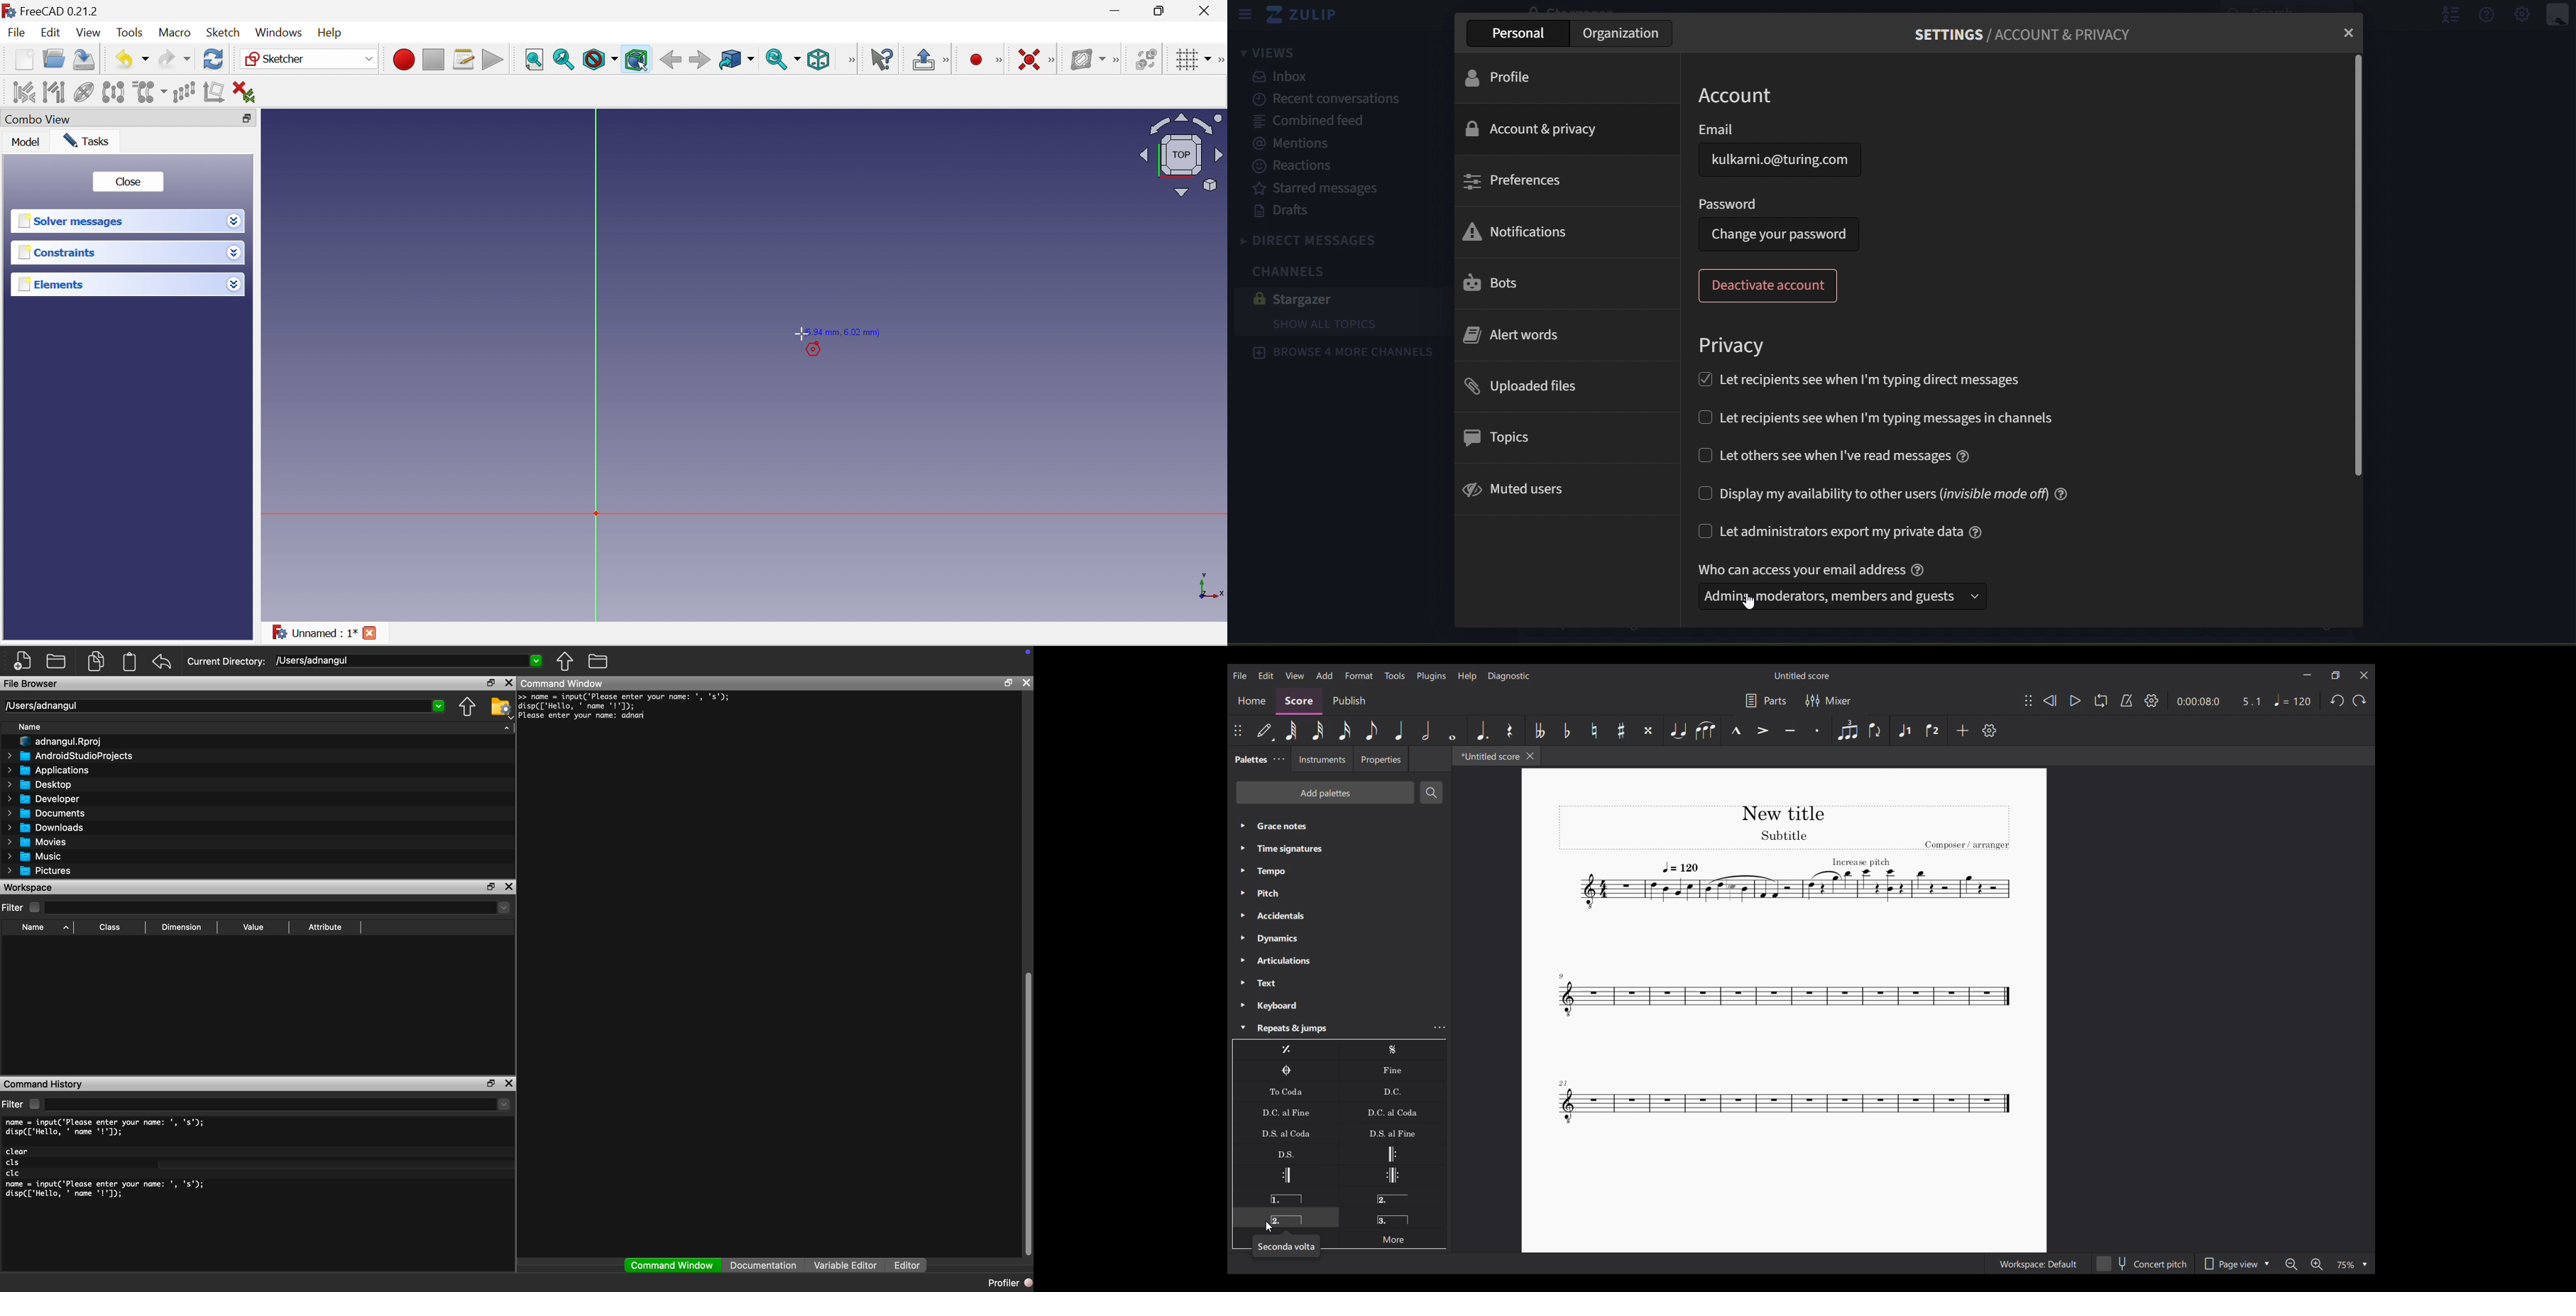 This screenshot has height=1316, width=2576. I want to click on Metronome, so click(2127, 700).